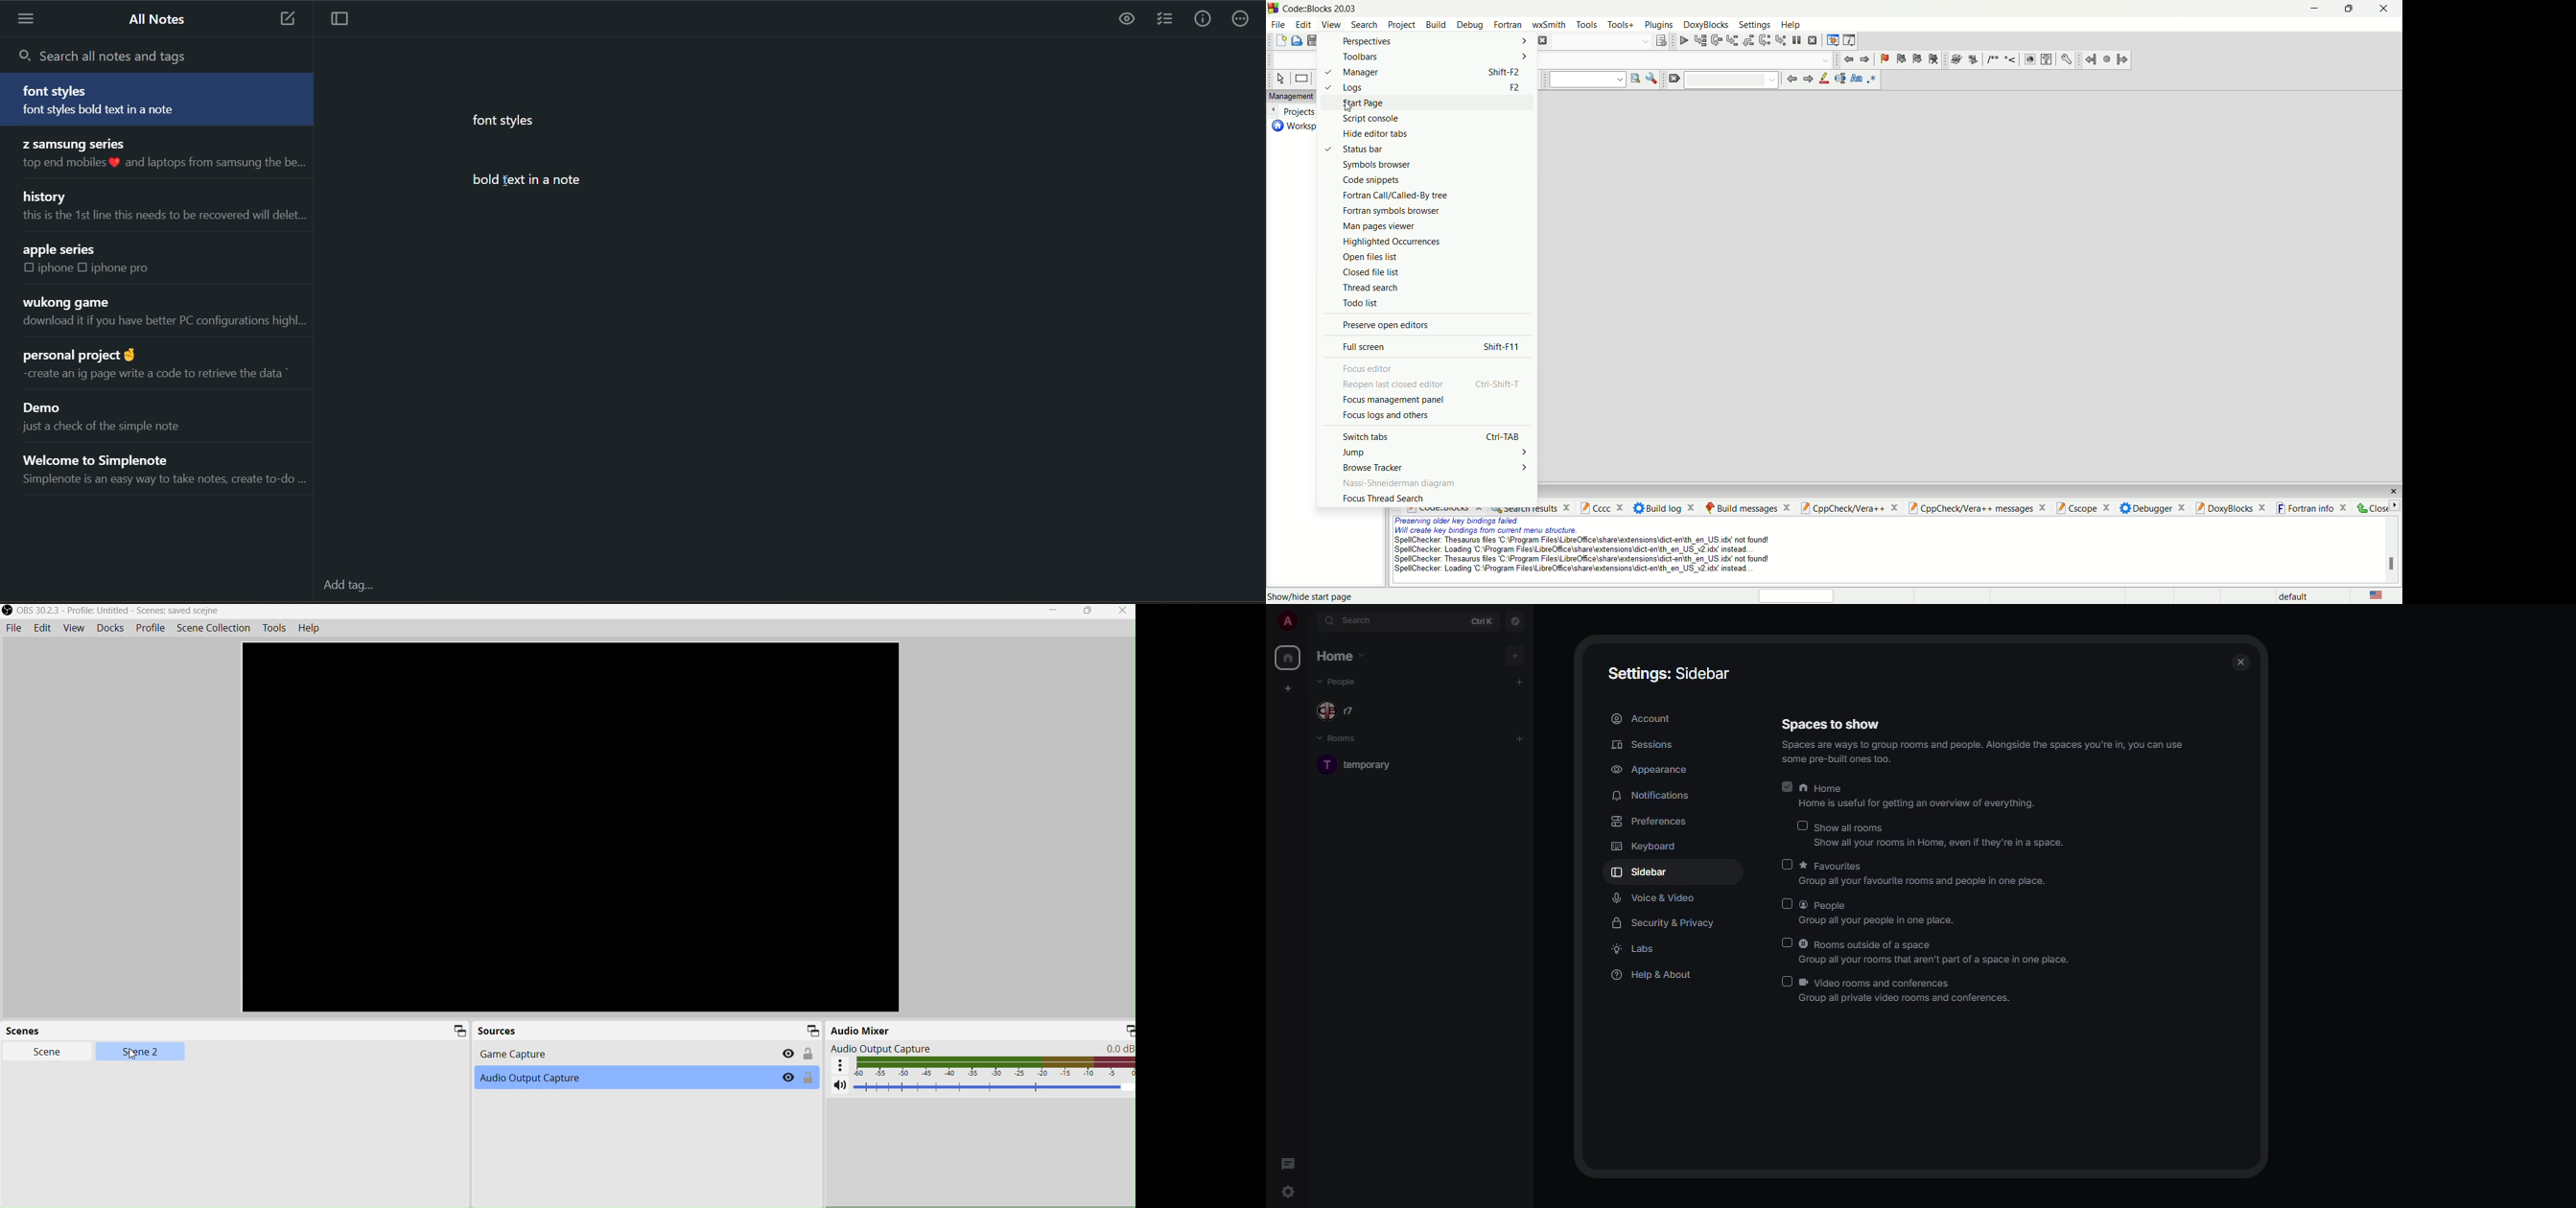 The image size is (2576, 1232). What do you see at coordinates (814, 1031) in the screenshot?
I see `Minimize` at bounding box center [814, 1031].